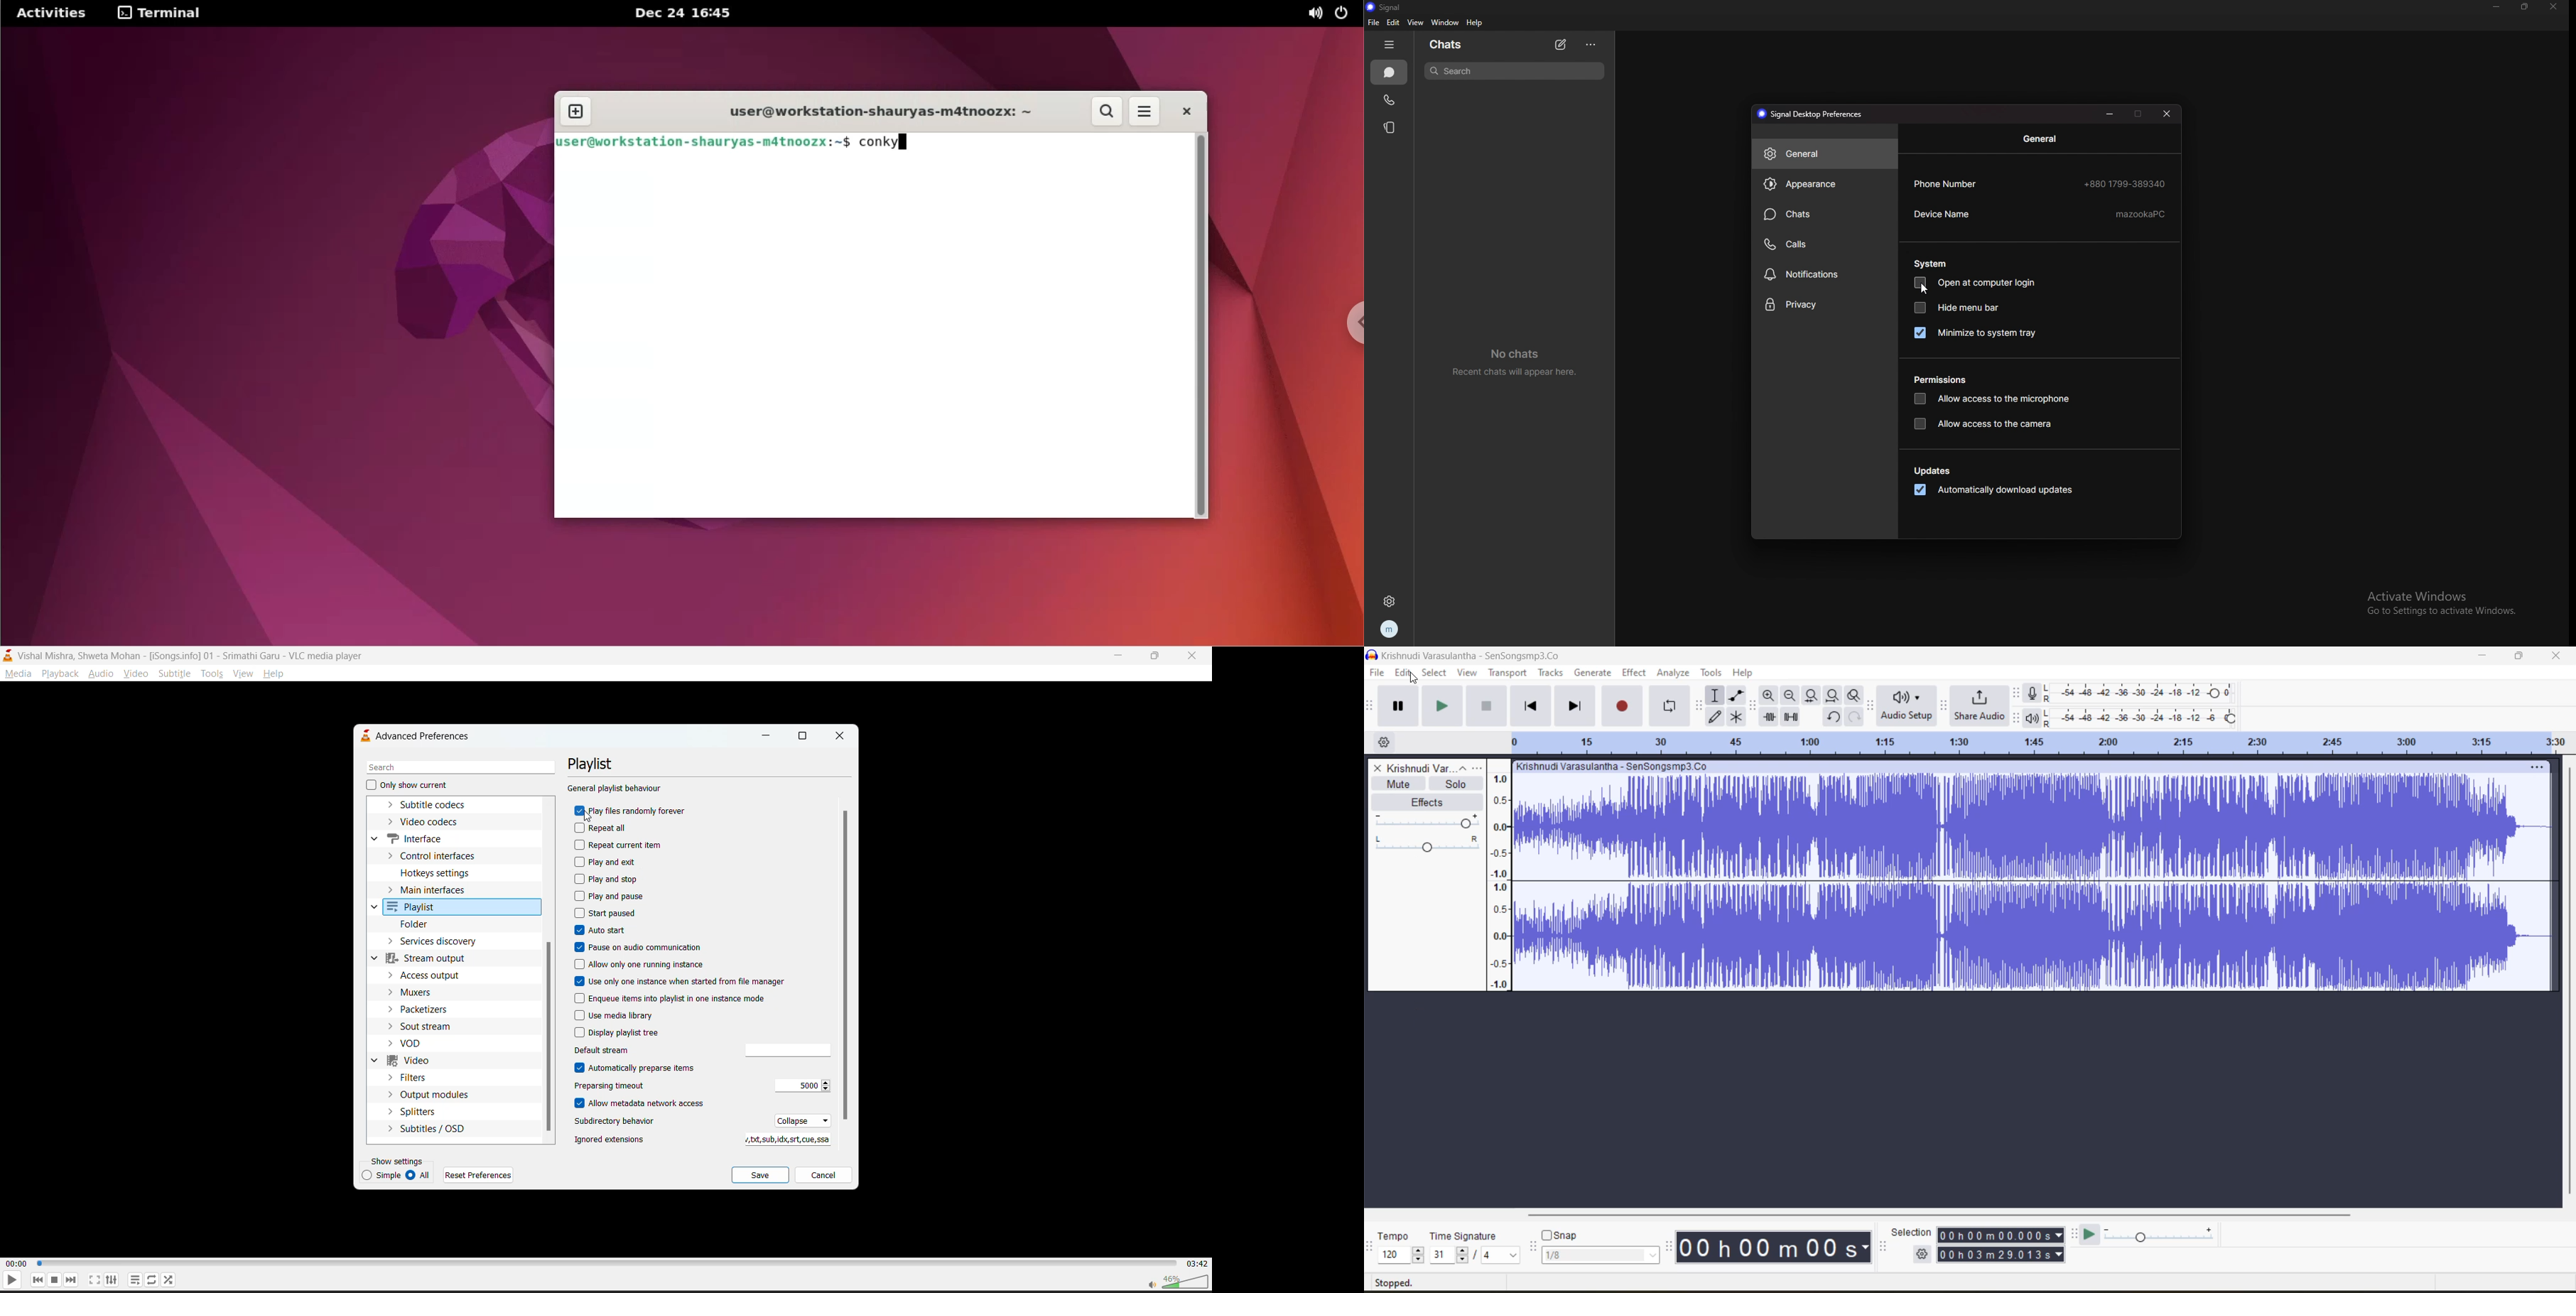 The image size is (2576, 1316). I want to click on cursor, so click(1924, 290).